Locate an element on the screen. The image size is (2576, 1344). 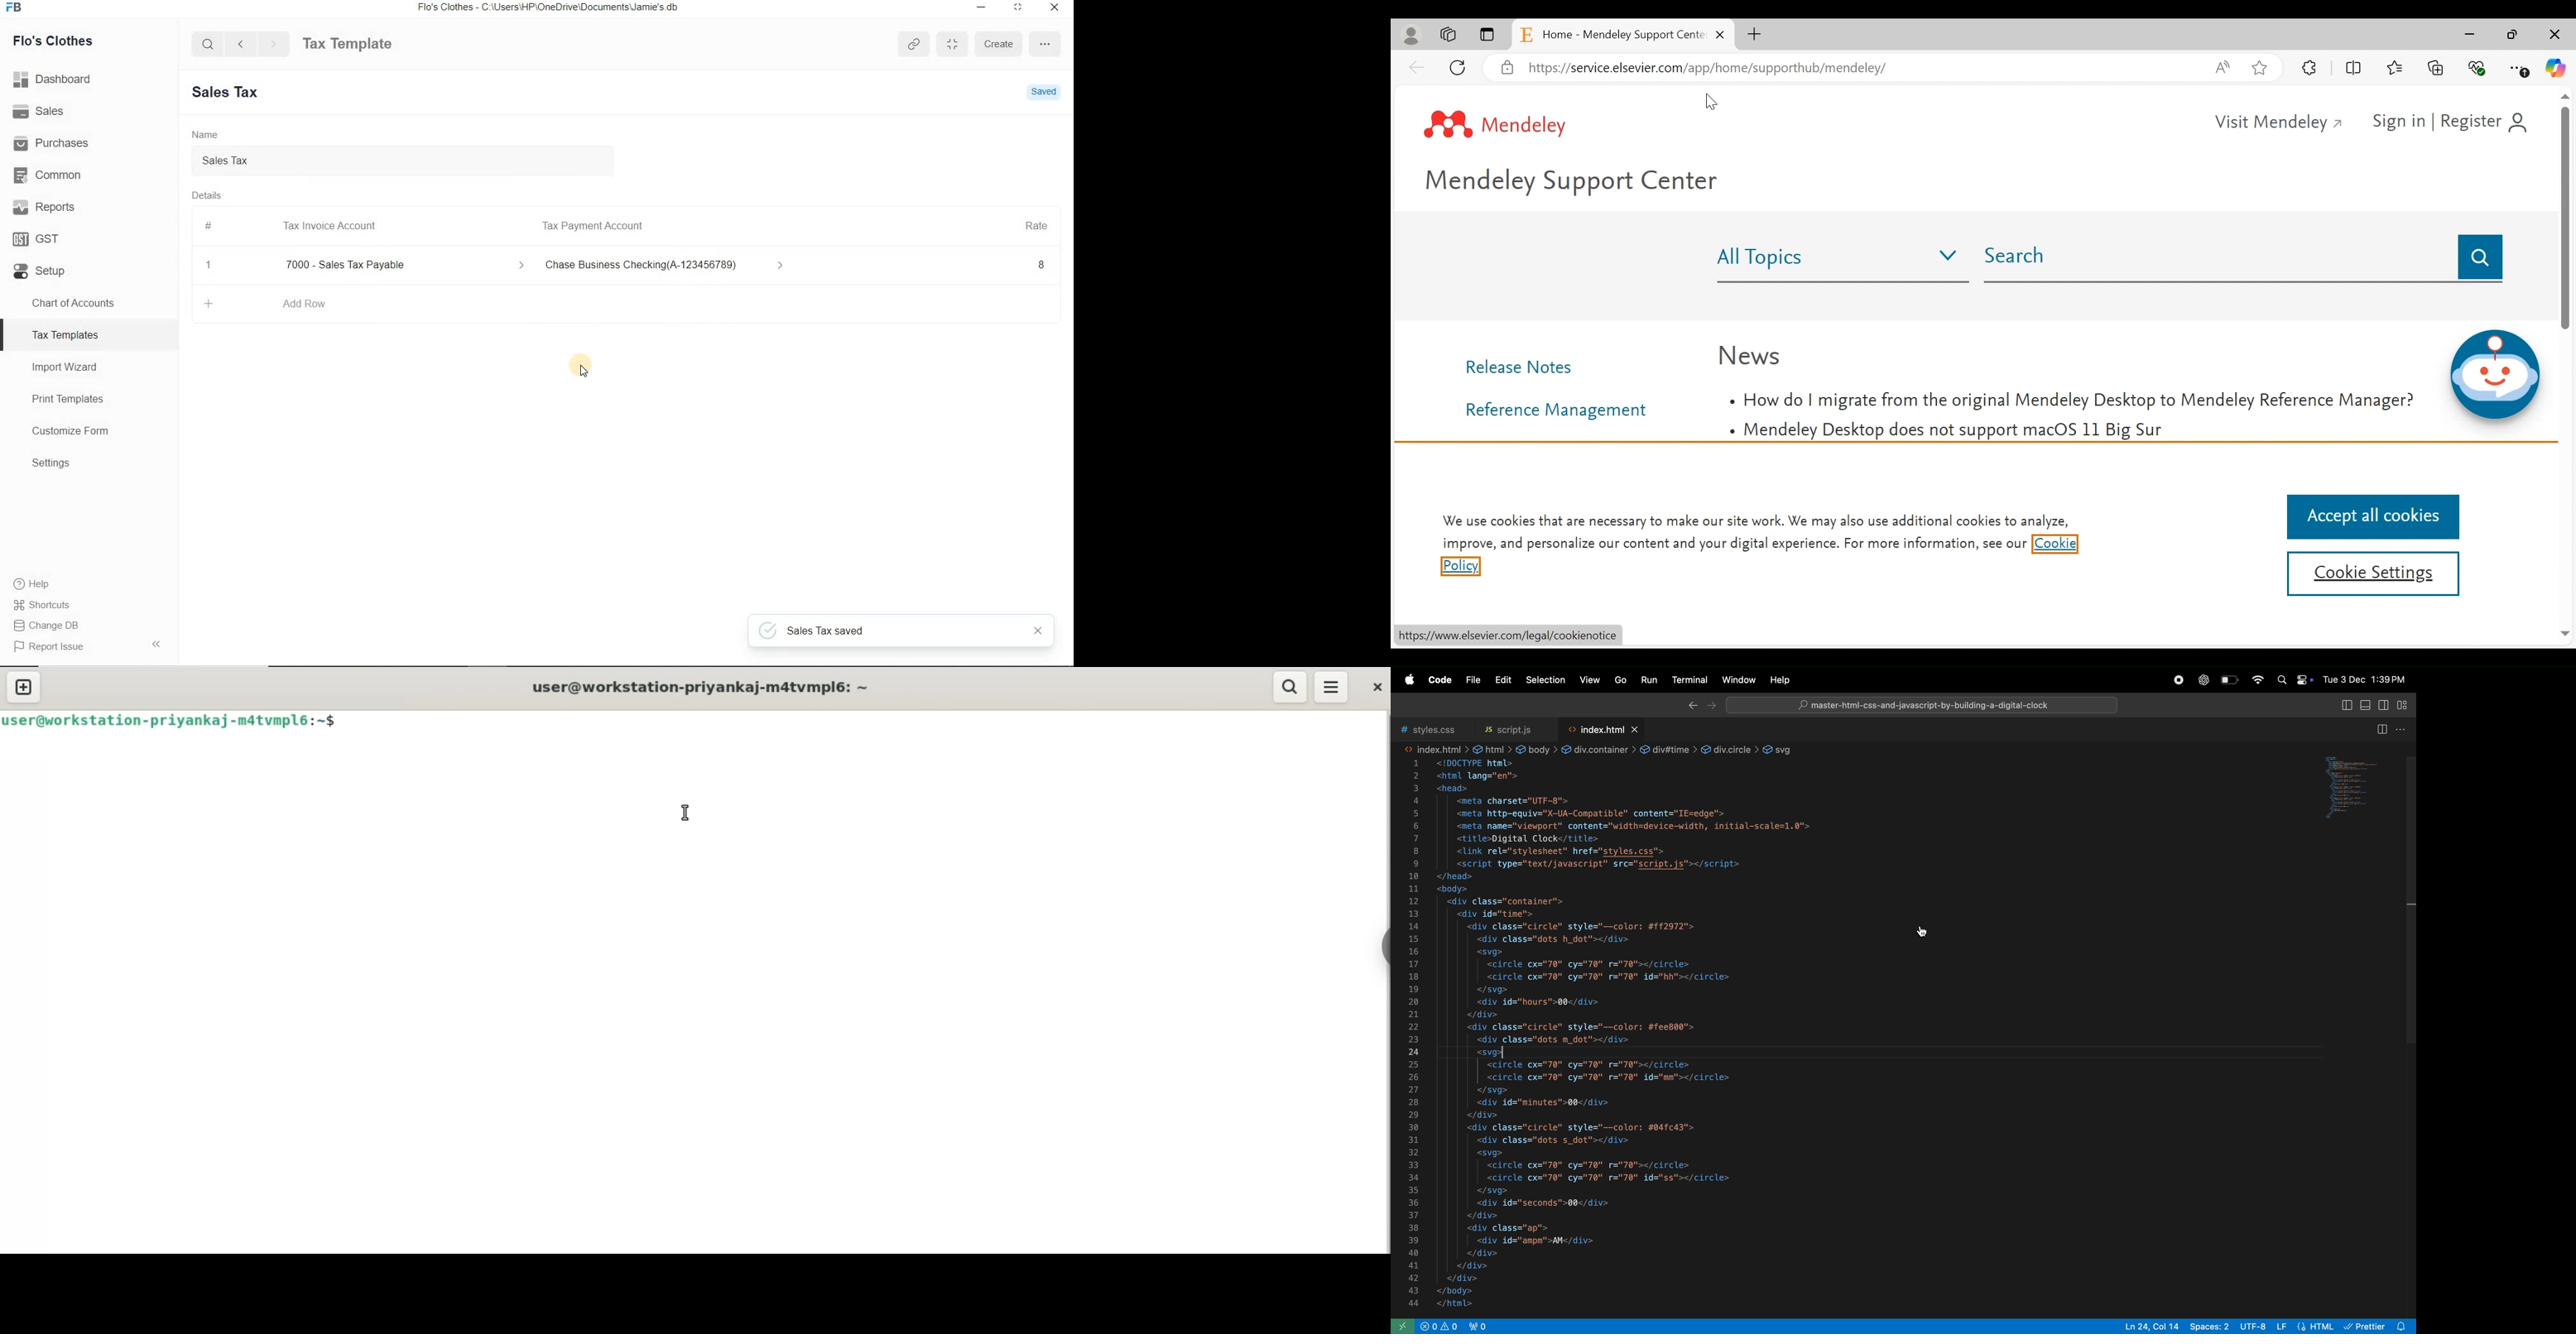
News is located at coordinates (1751, 355).